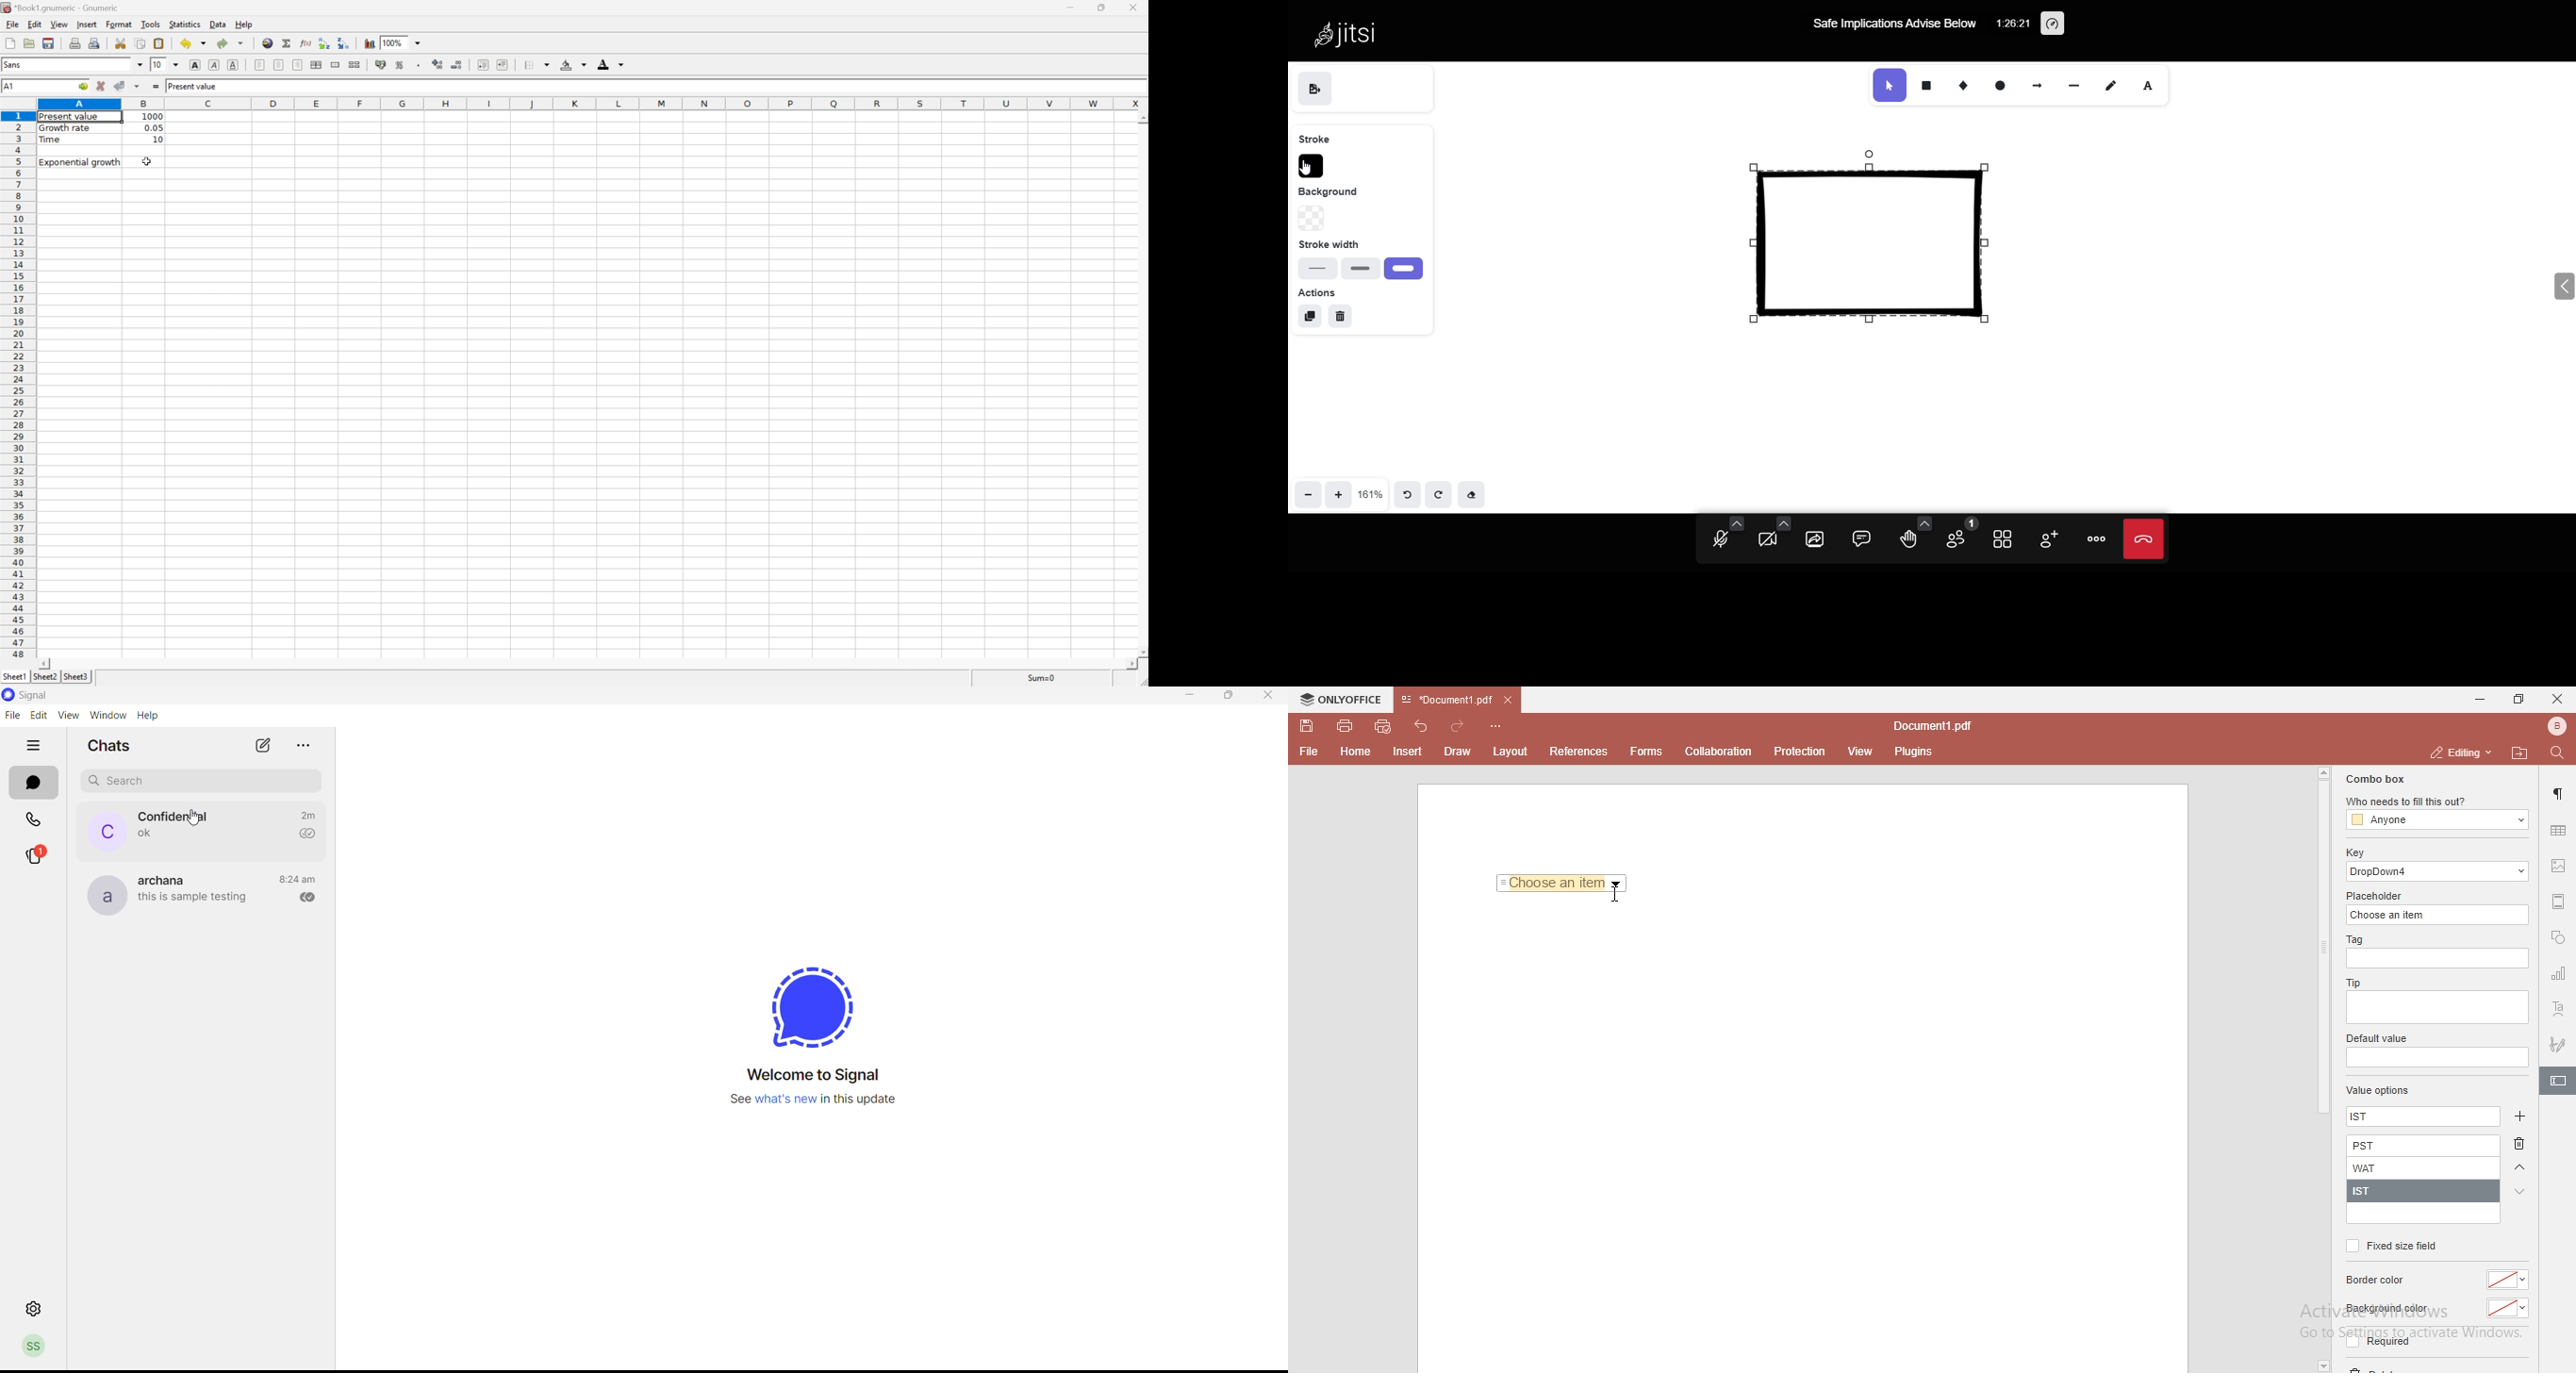 The image size is (2576, 1400). What do you see at coordinates (11, 85) in the screenshot?
I see `A1` at bounding box center [11, 85].